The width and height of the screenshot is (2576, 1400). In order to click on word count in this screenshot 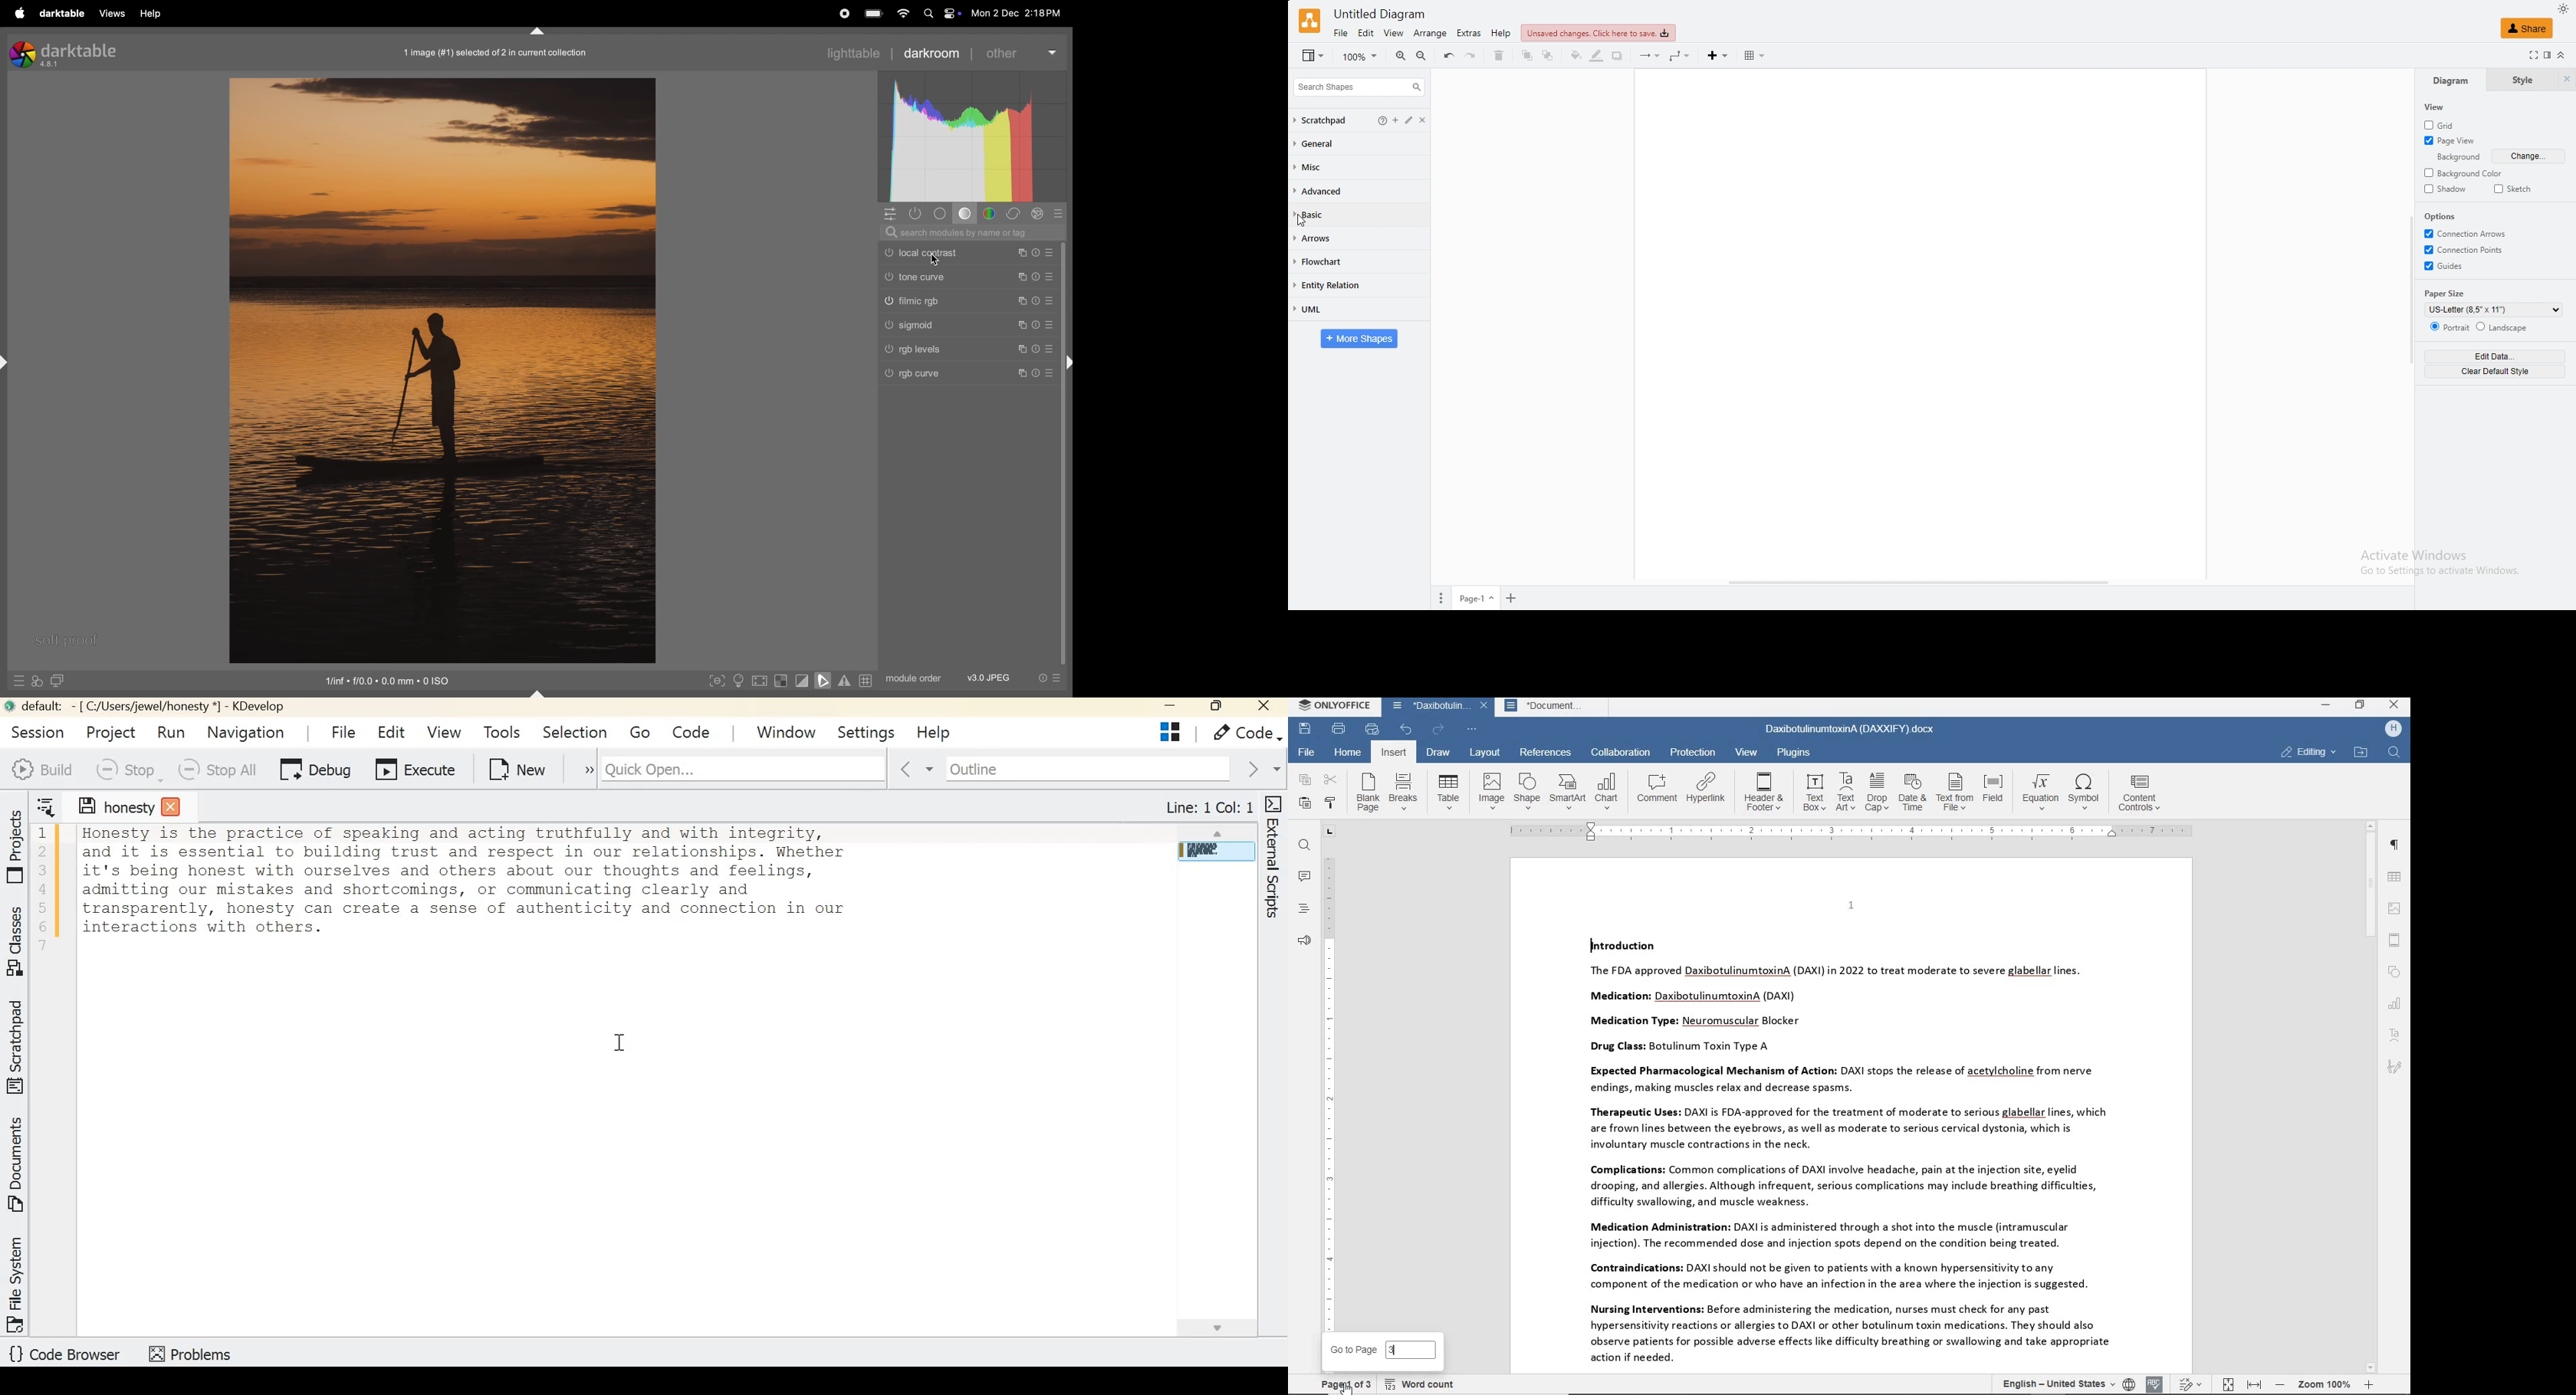, I will do `click(1420, 1384)`.